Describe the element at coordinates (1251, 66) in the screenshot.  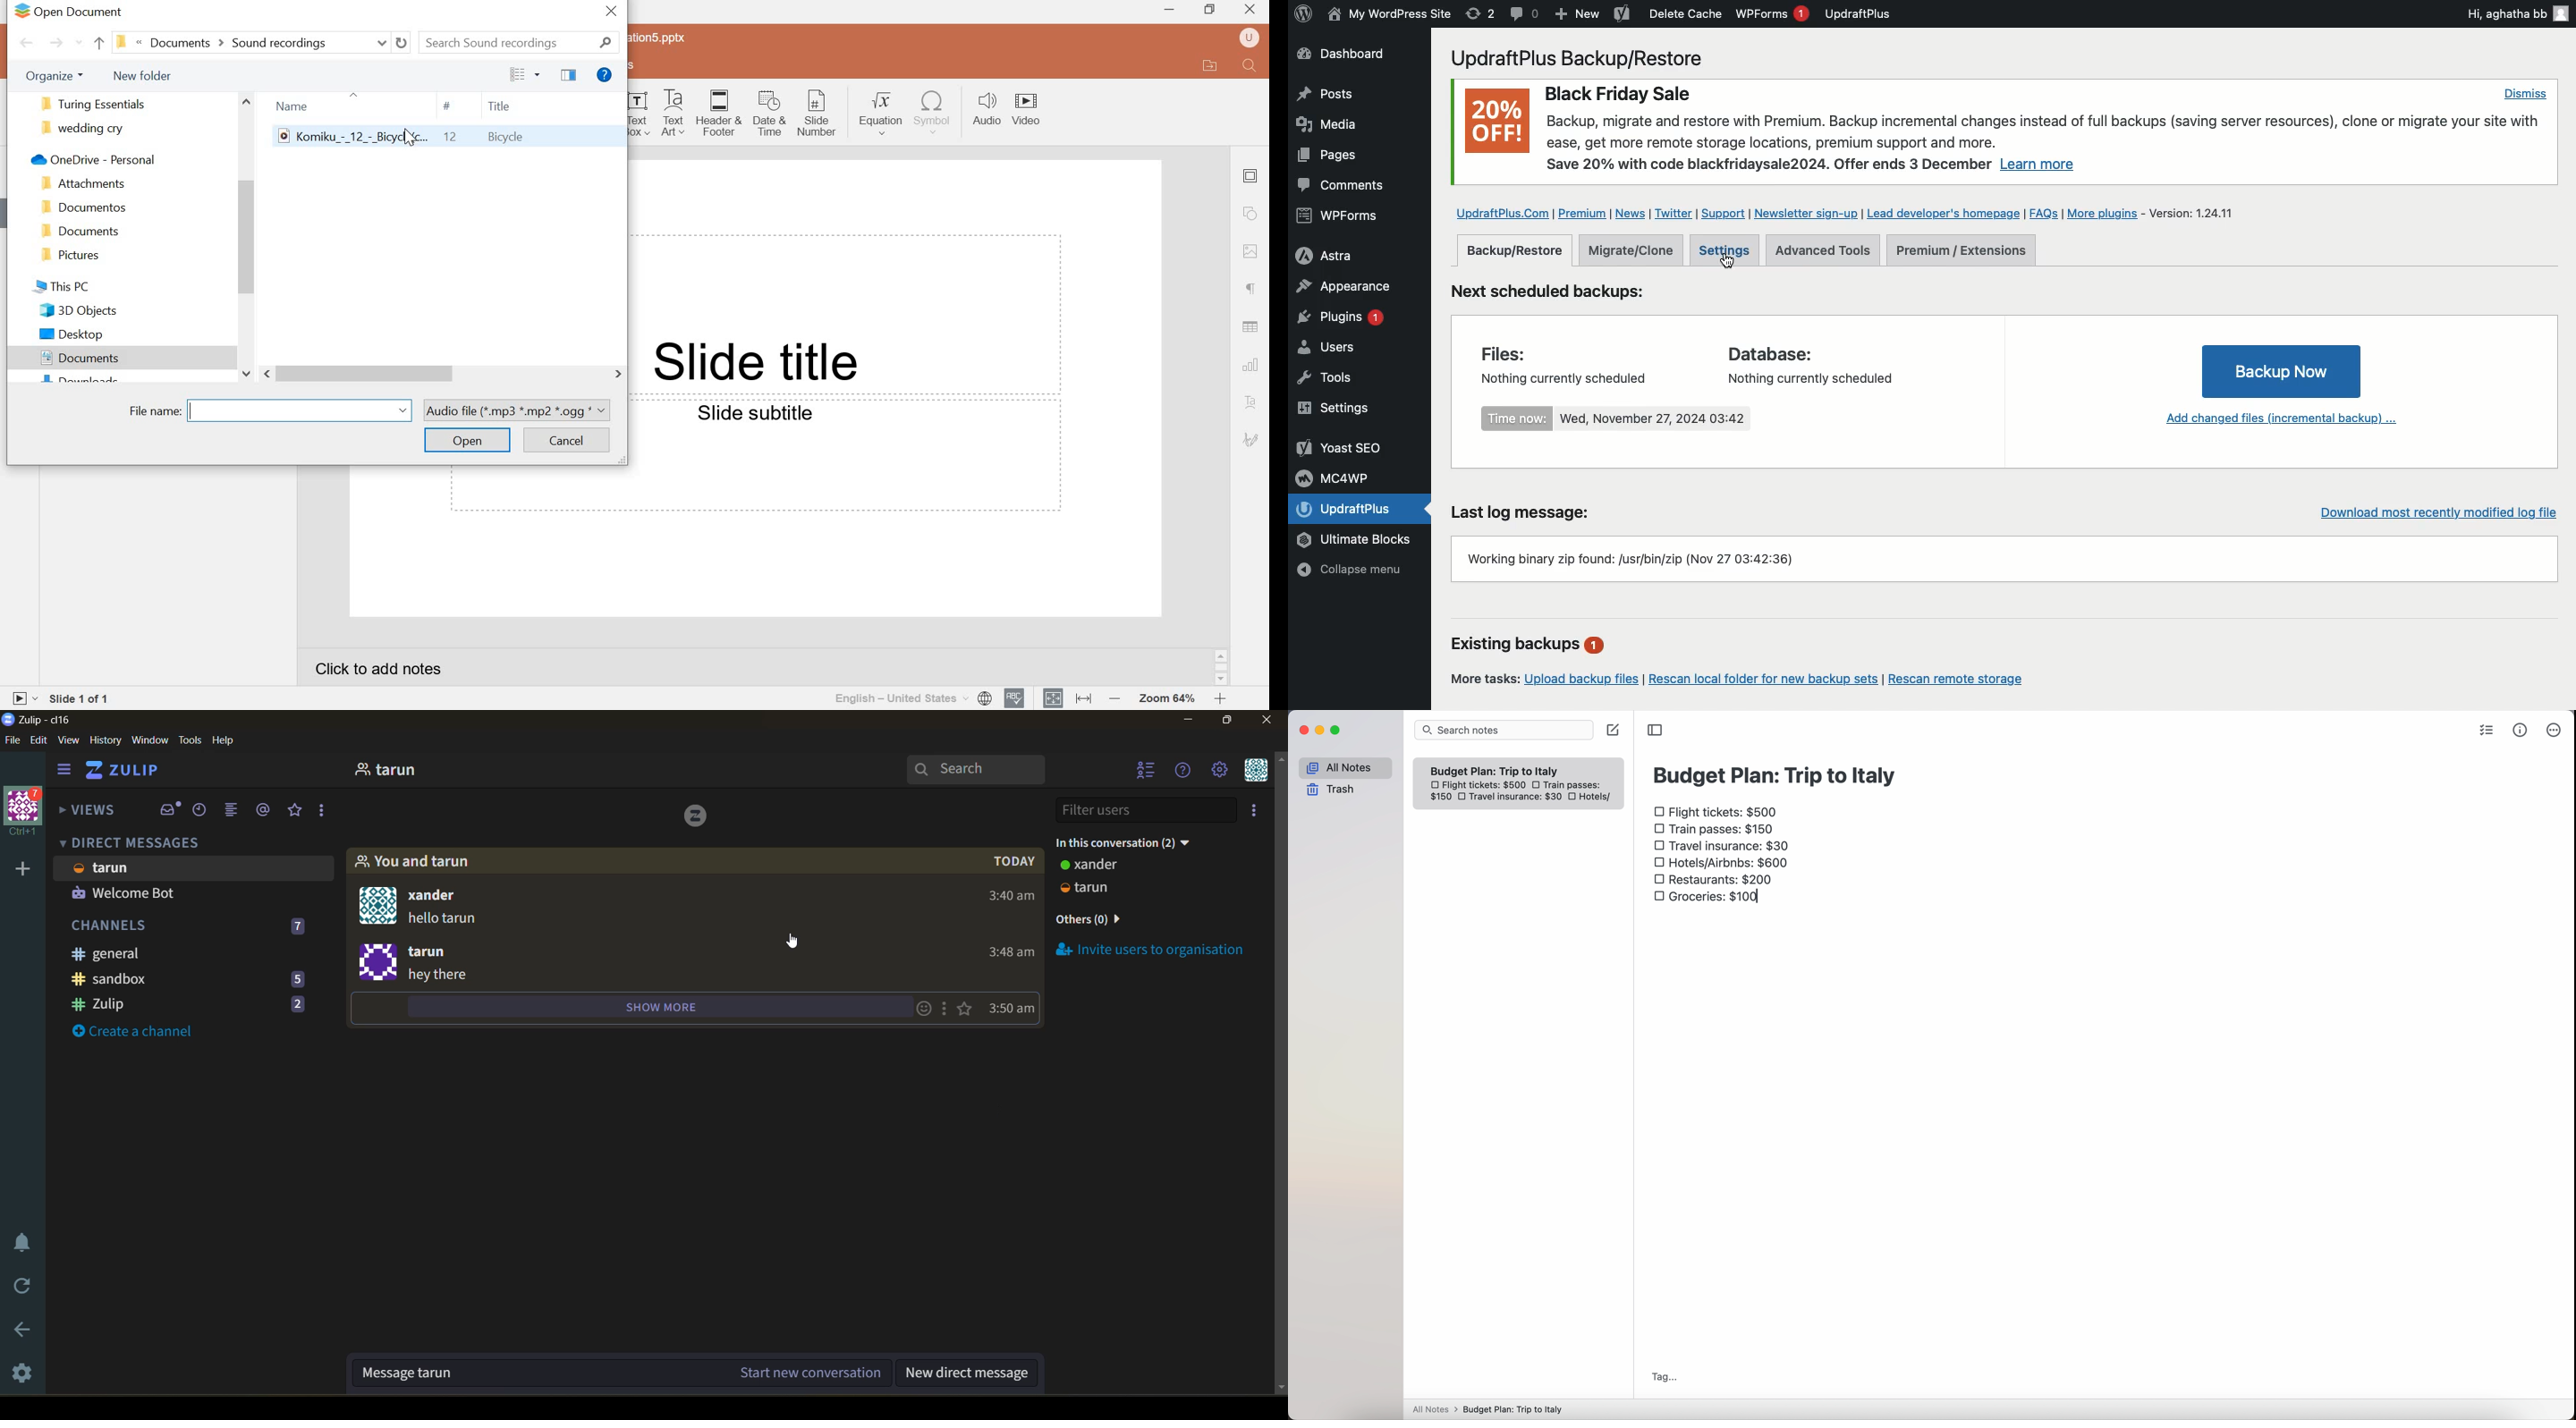
I see `Find` at that location.